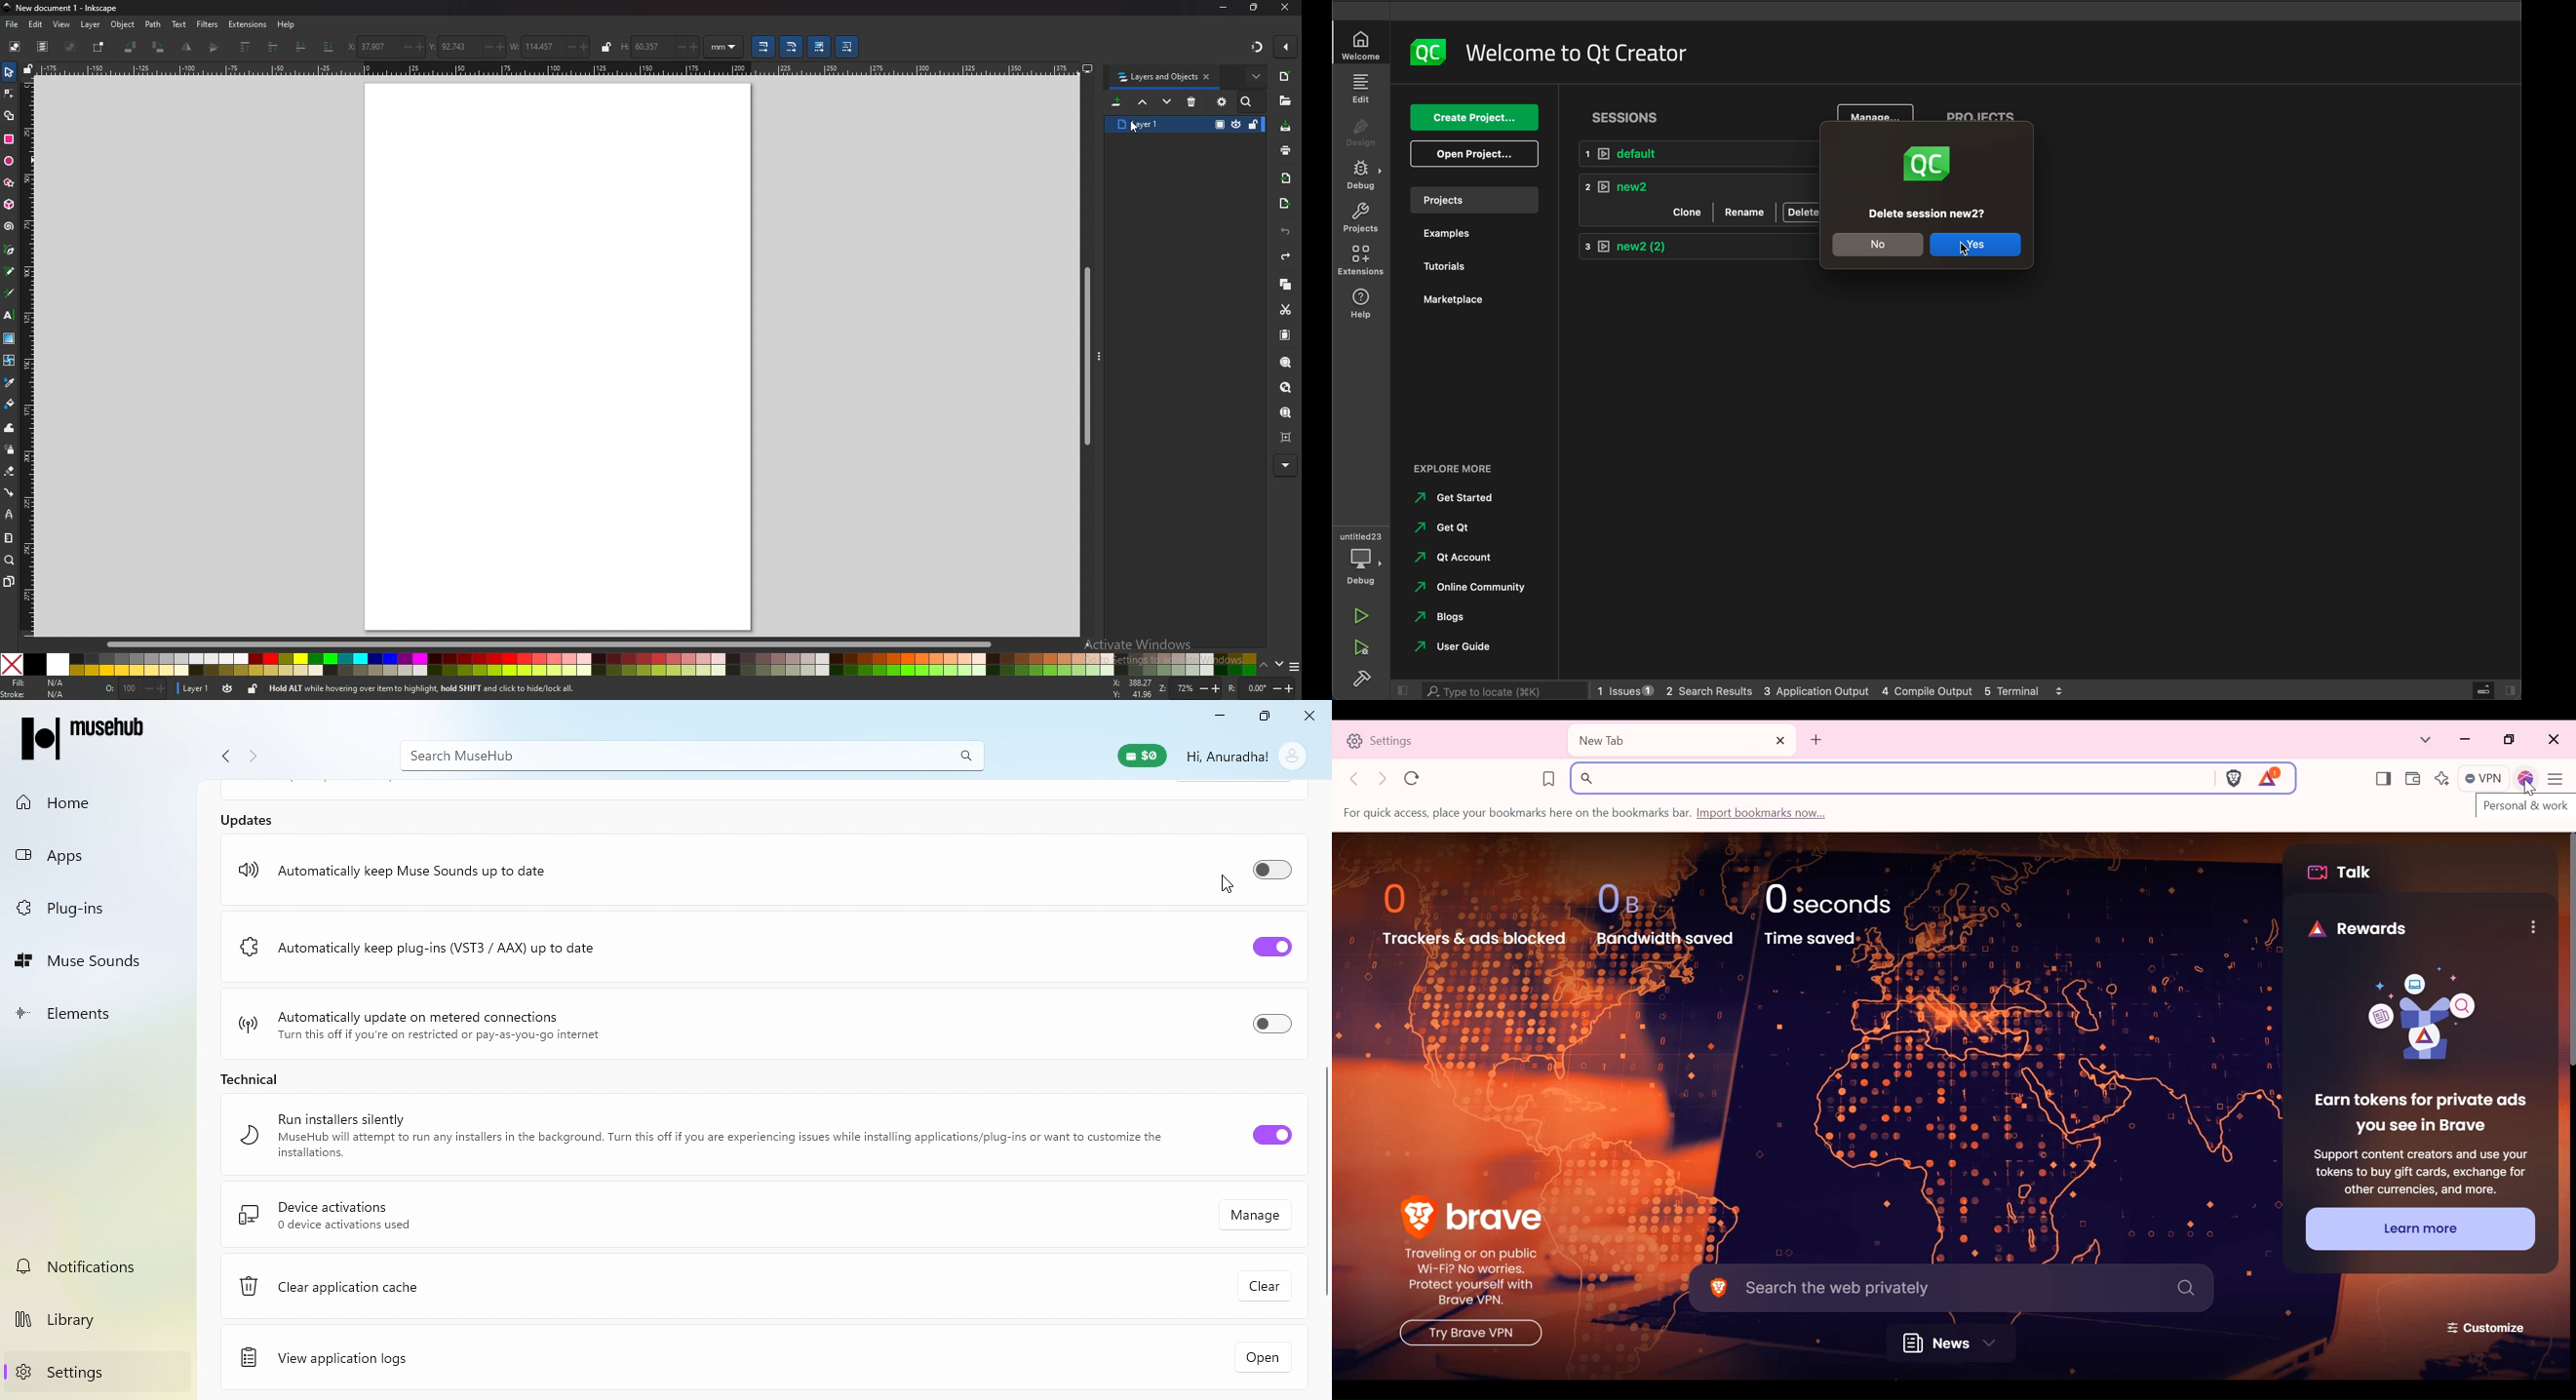 This screenshot has width=2576, height=1400. What do you see at coordinates (1361, 131) in the screenshot?
I see `design` at bounding box center [1361, 131].